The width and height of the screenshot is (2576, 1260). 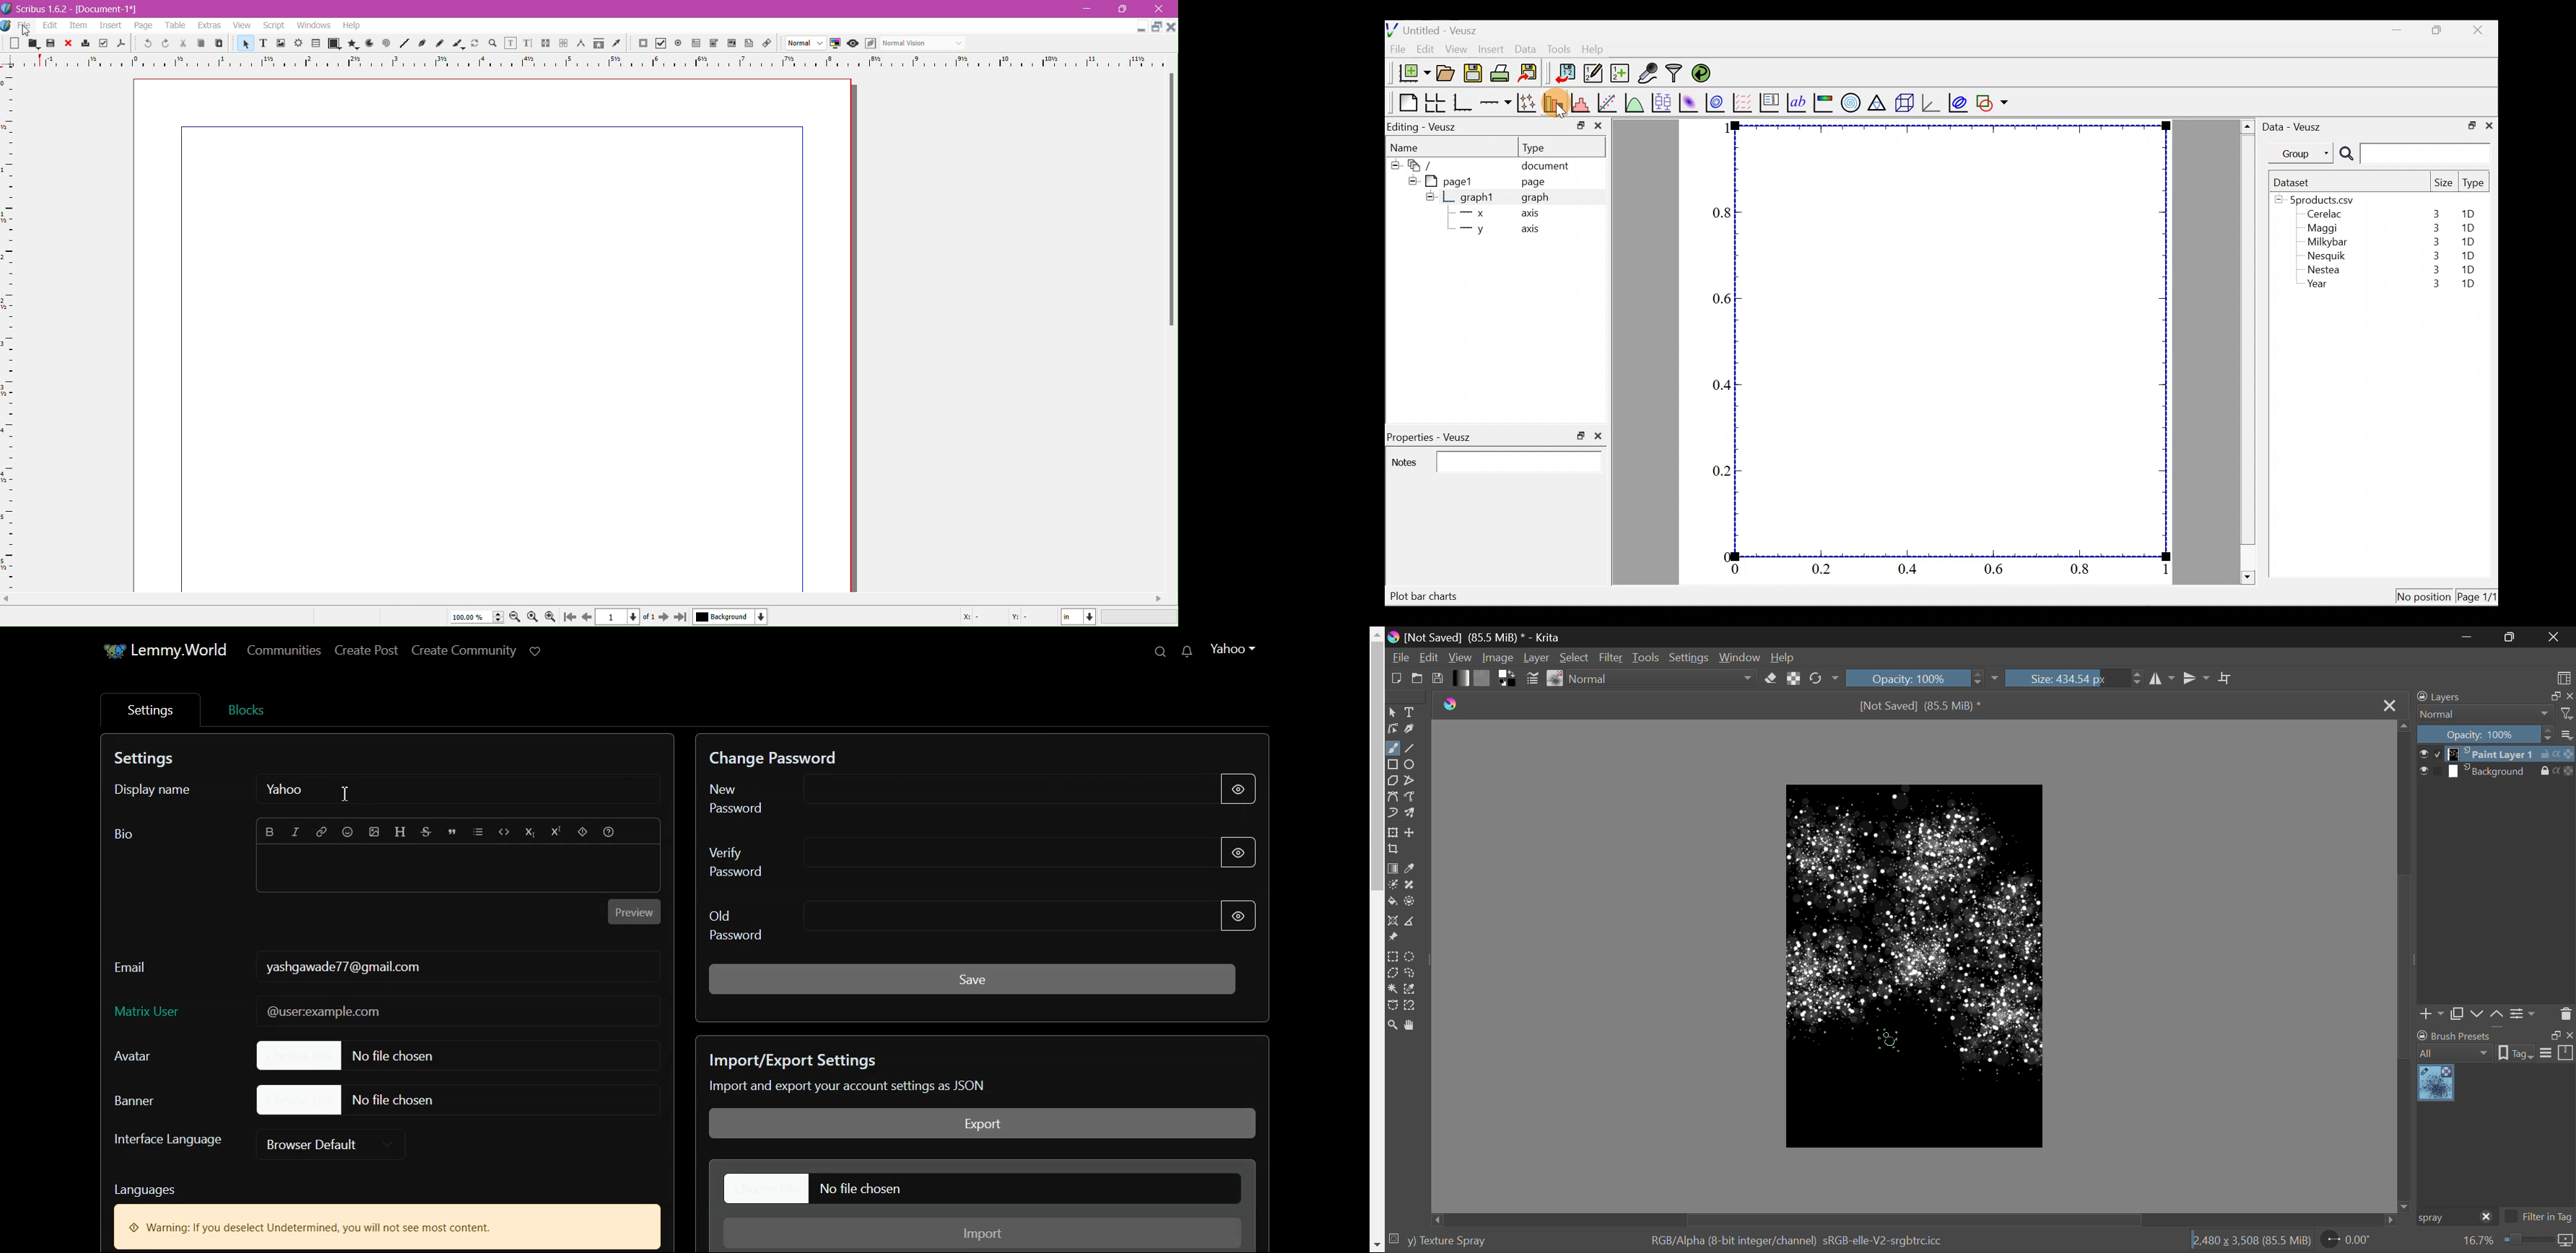 What do you see at coordinates (643, 44) in the screenshot?
I see `pdf push button` at bounding box center [643, 44].